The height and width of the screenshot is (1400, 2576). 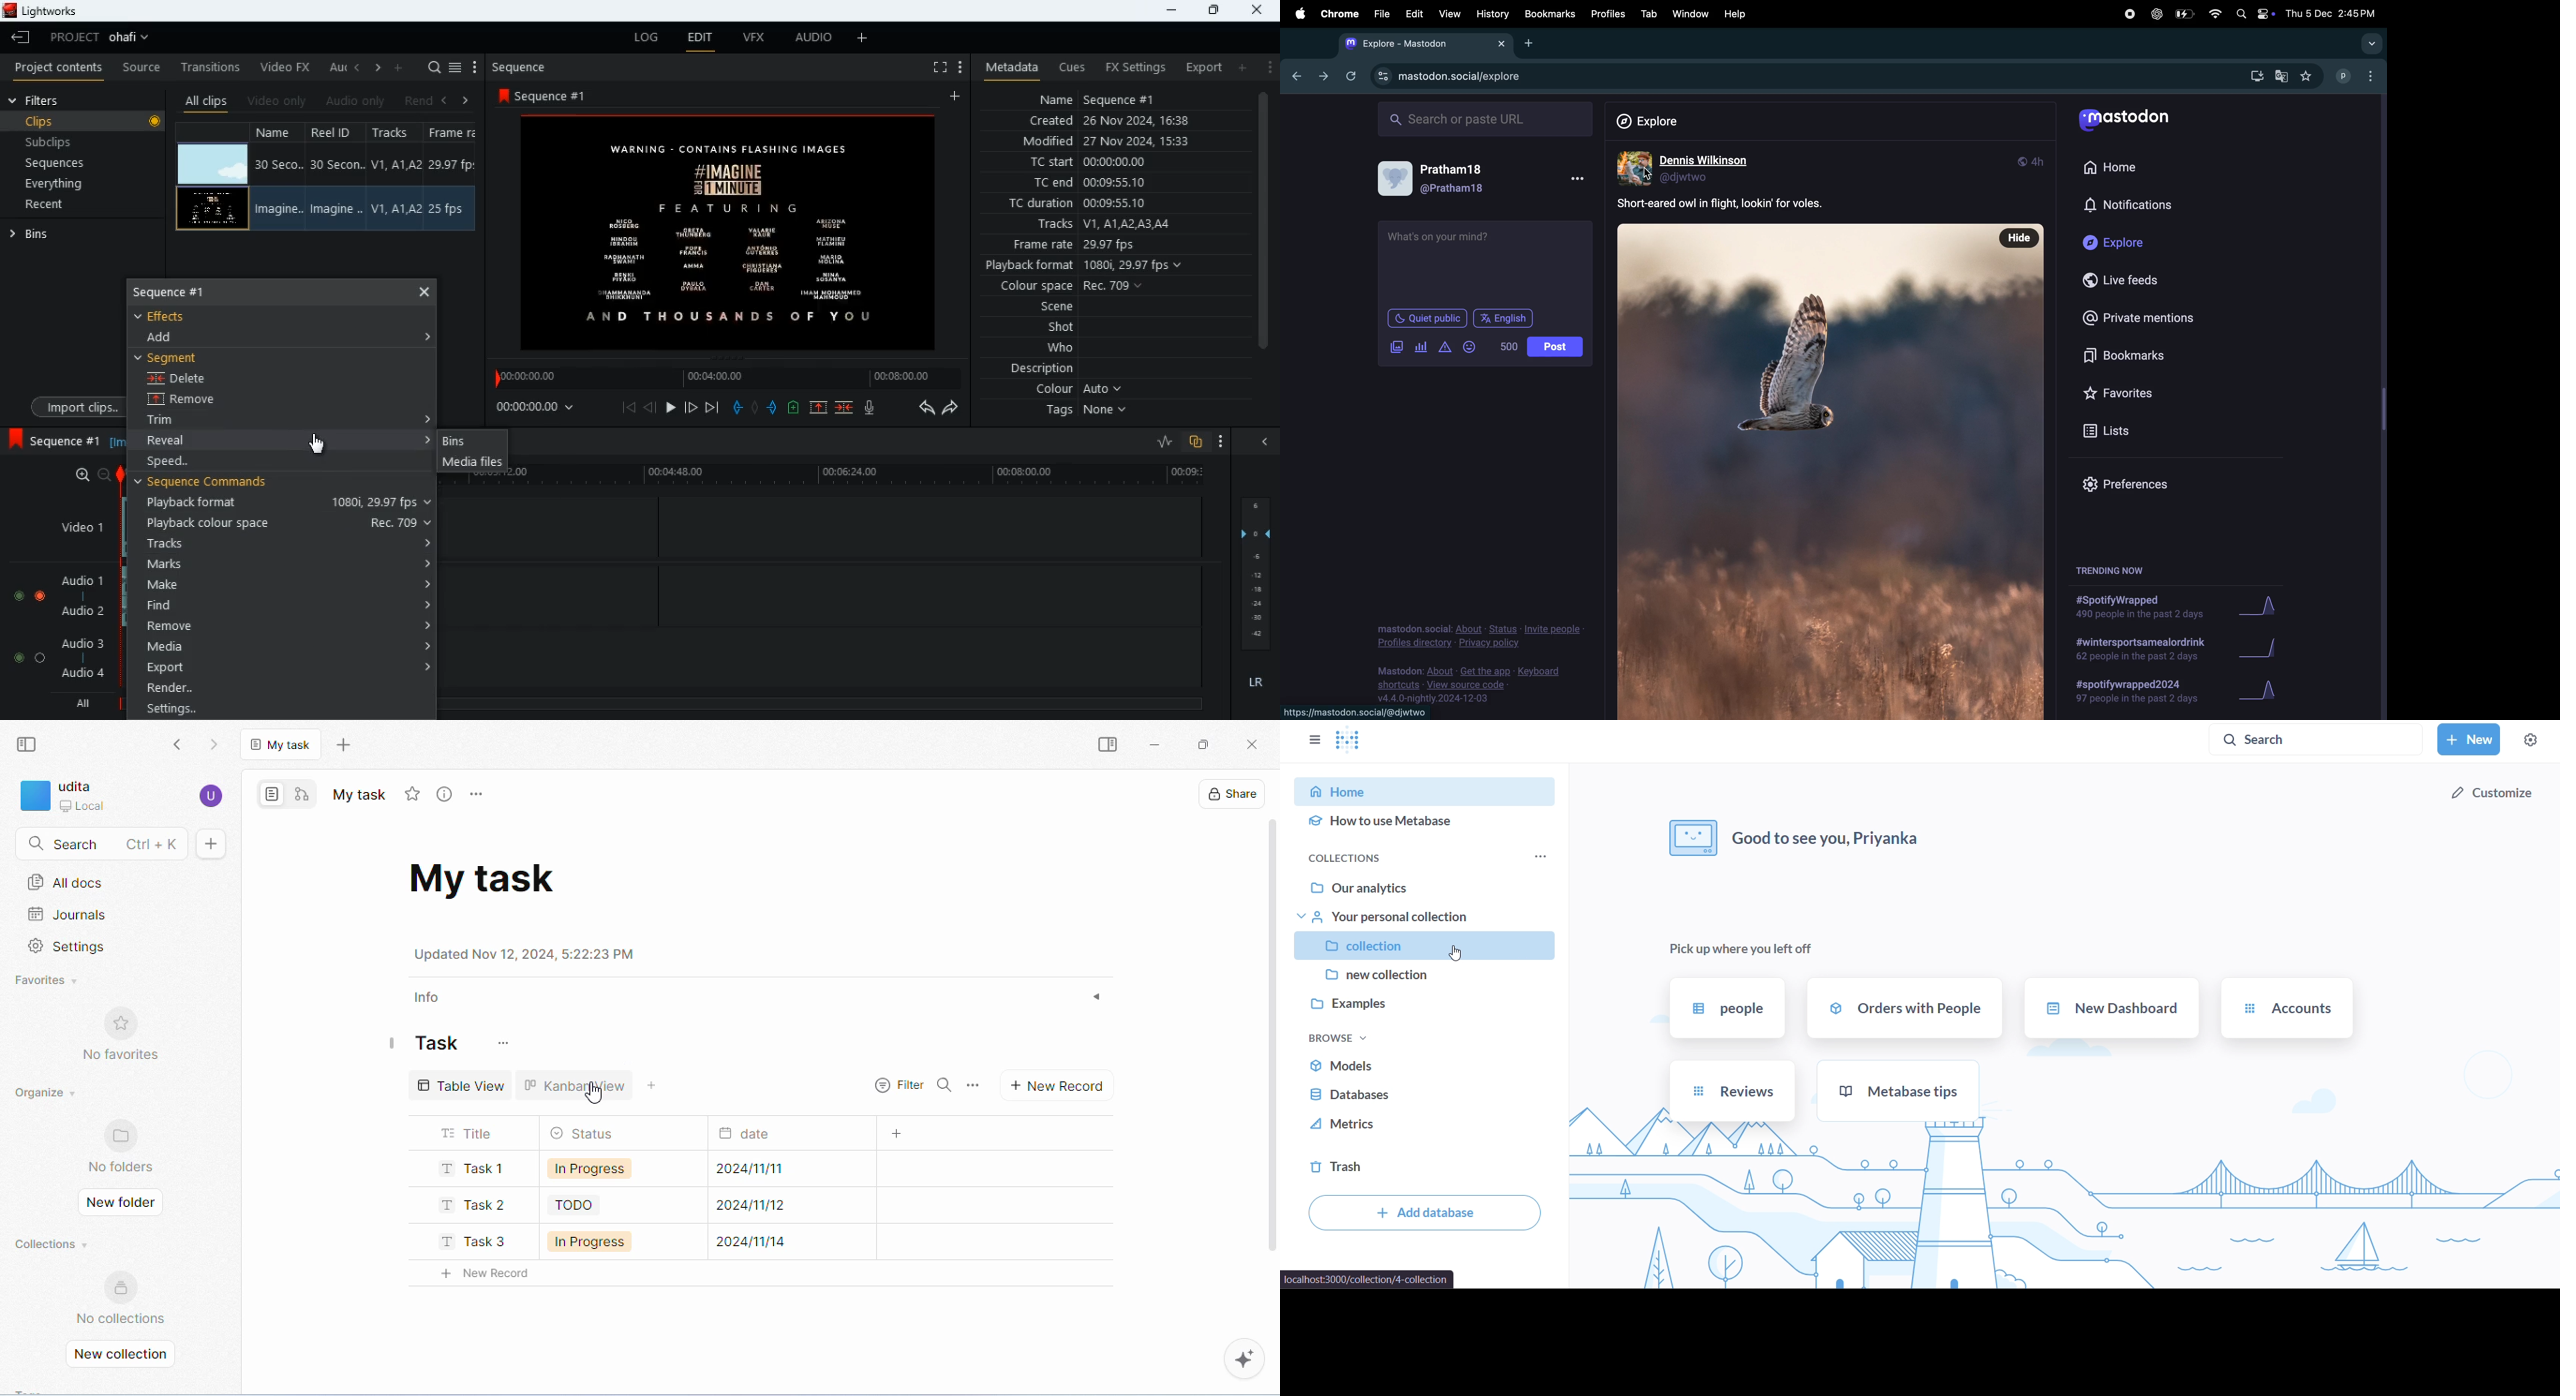 I want to click on accounts, so click(x=2287, y=1008).